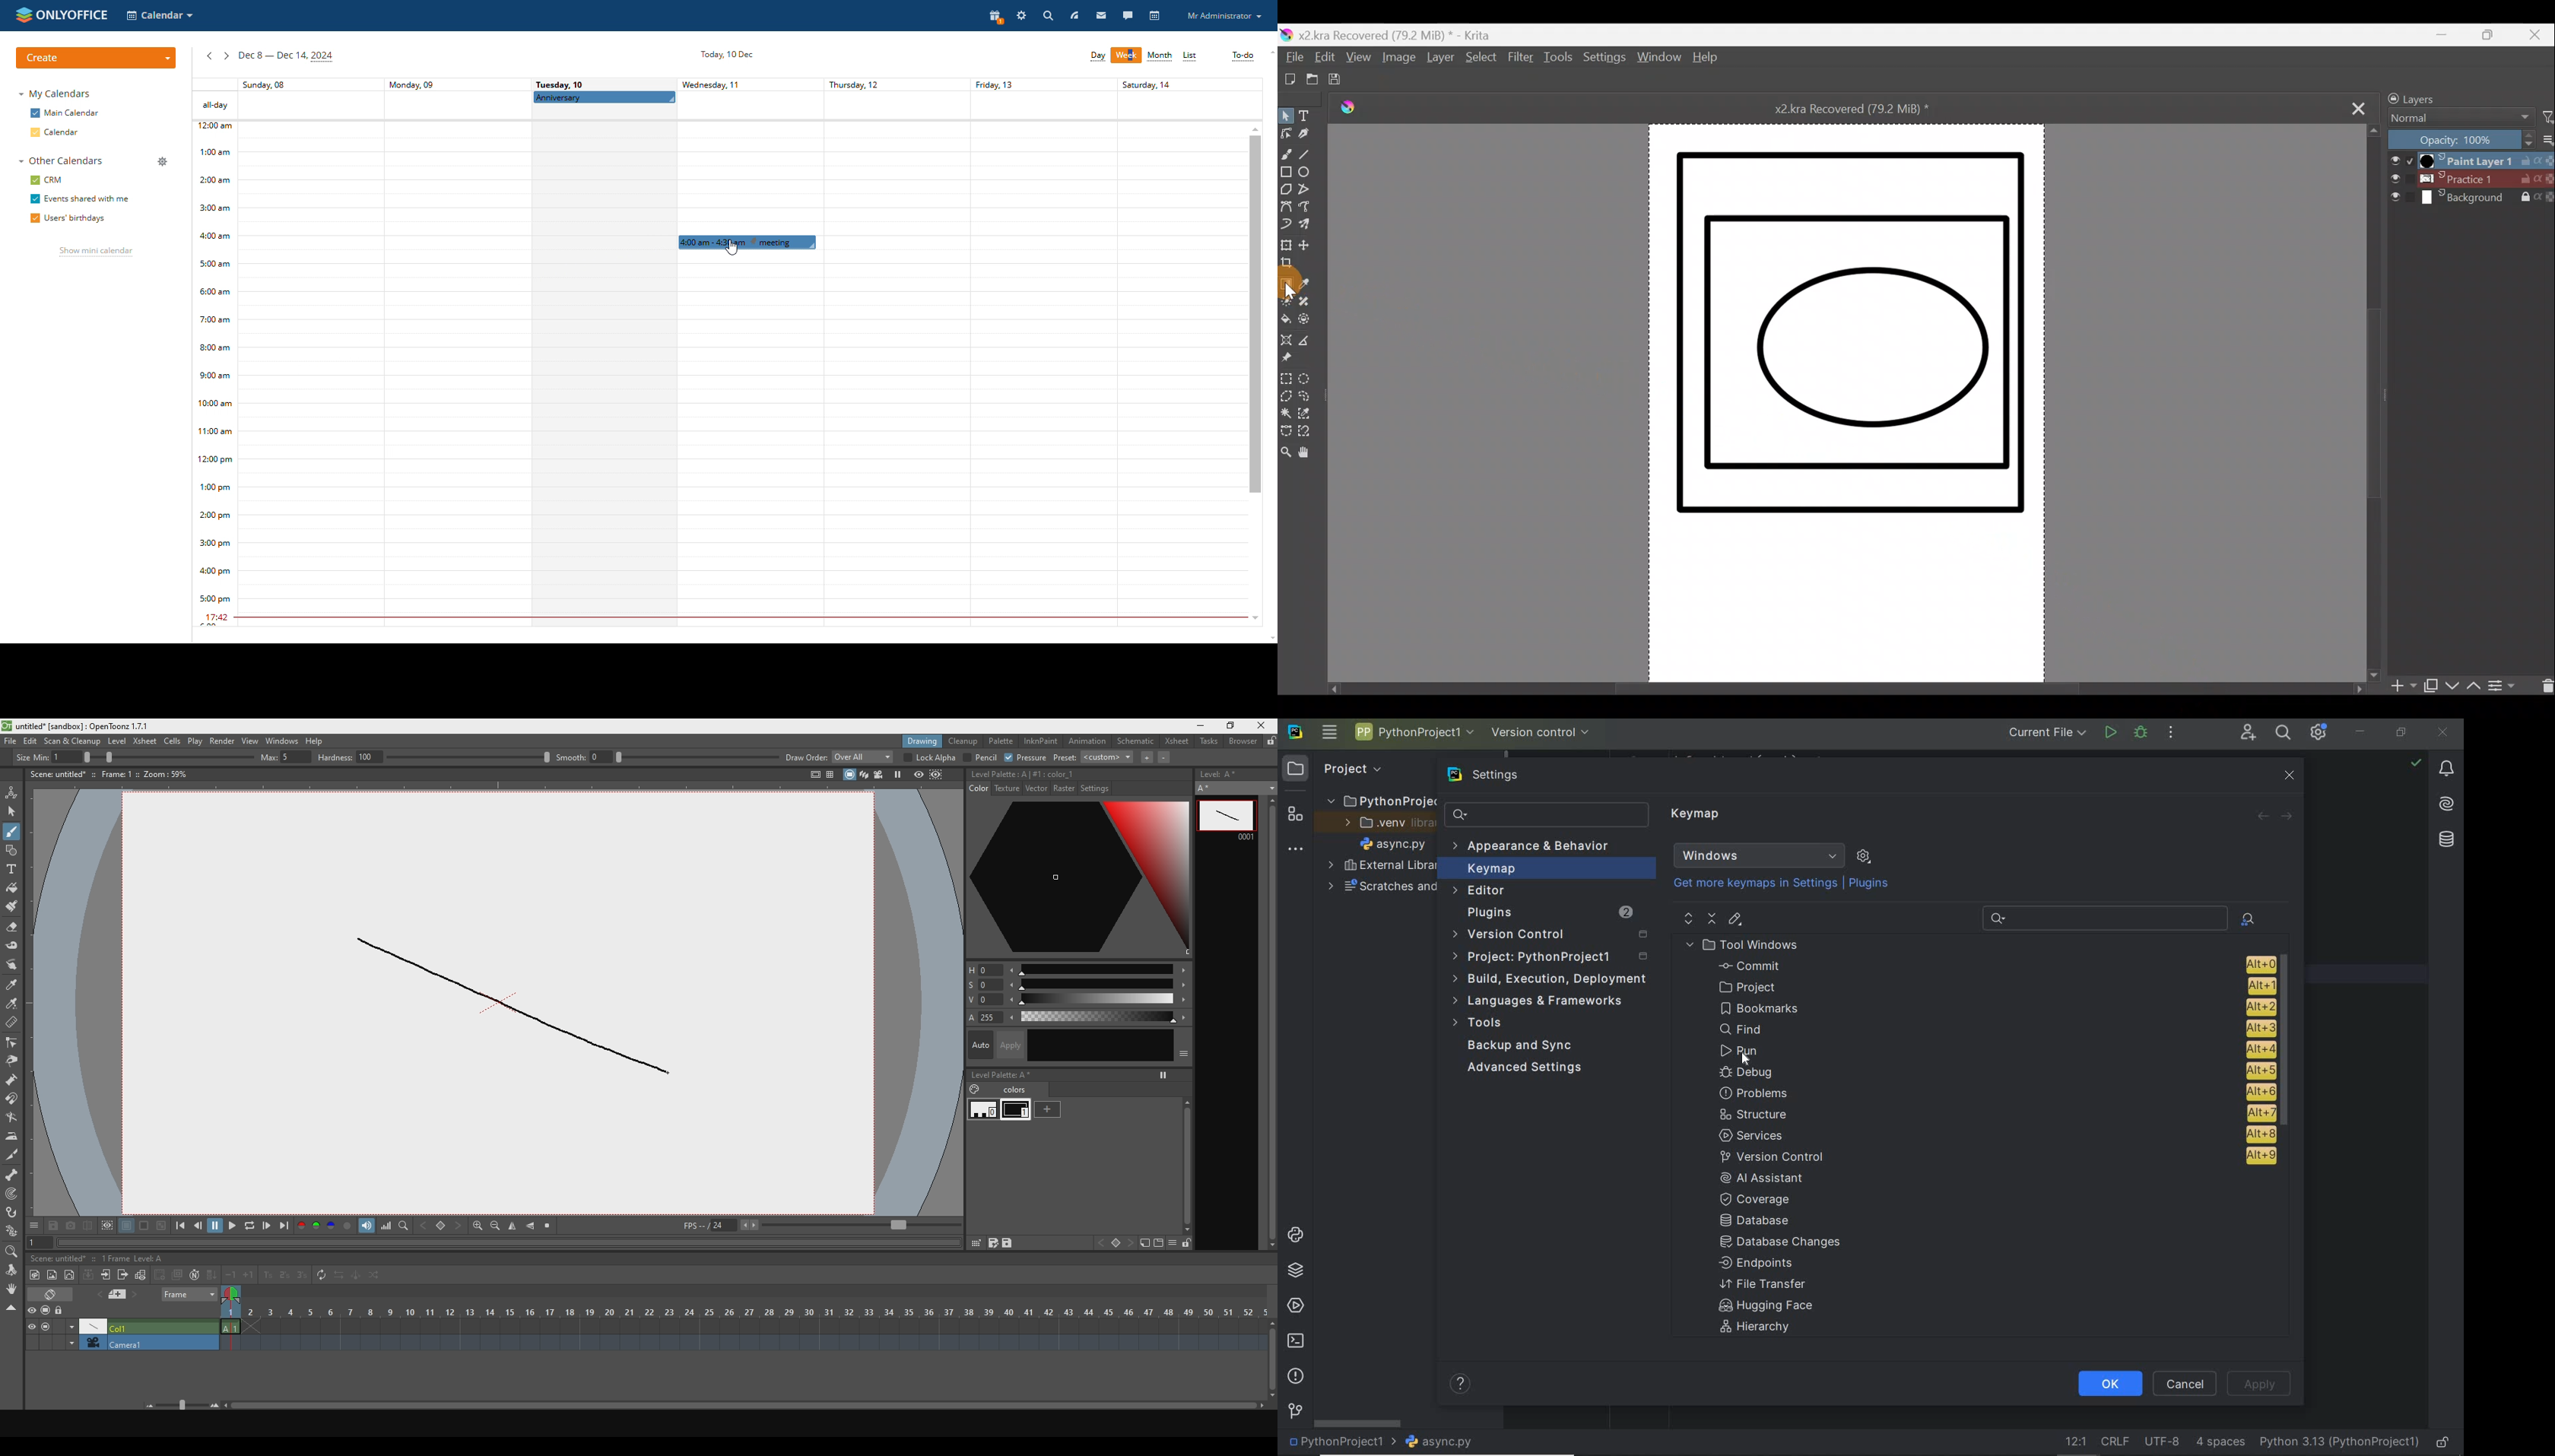 The image size is (2576, 1456). Describe the element at coordinates (96, 58) in the screenshot. I see `create` at that location.